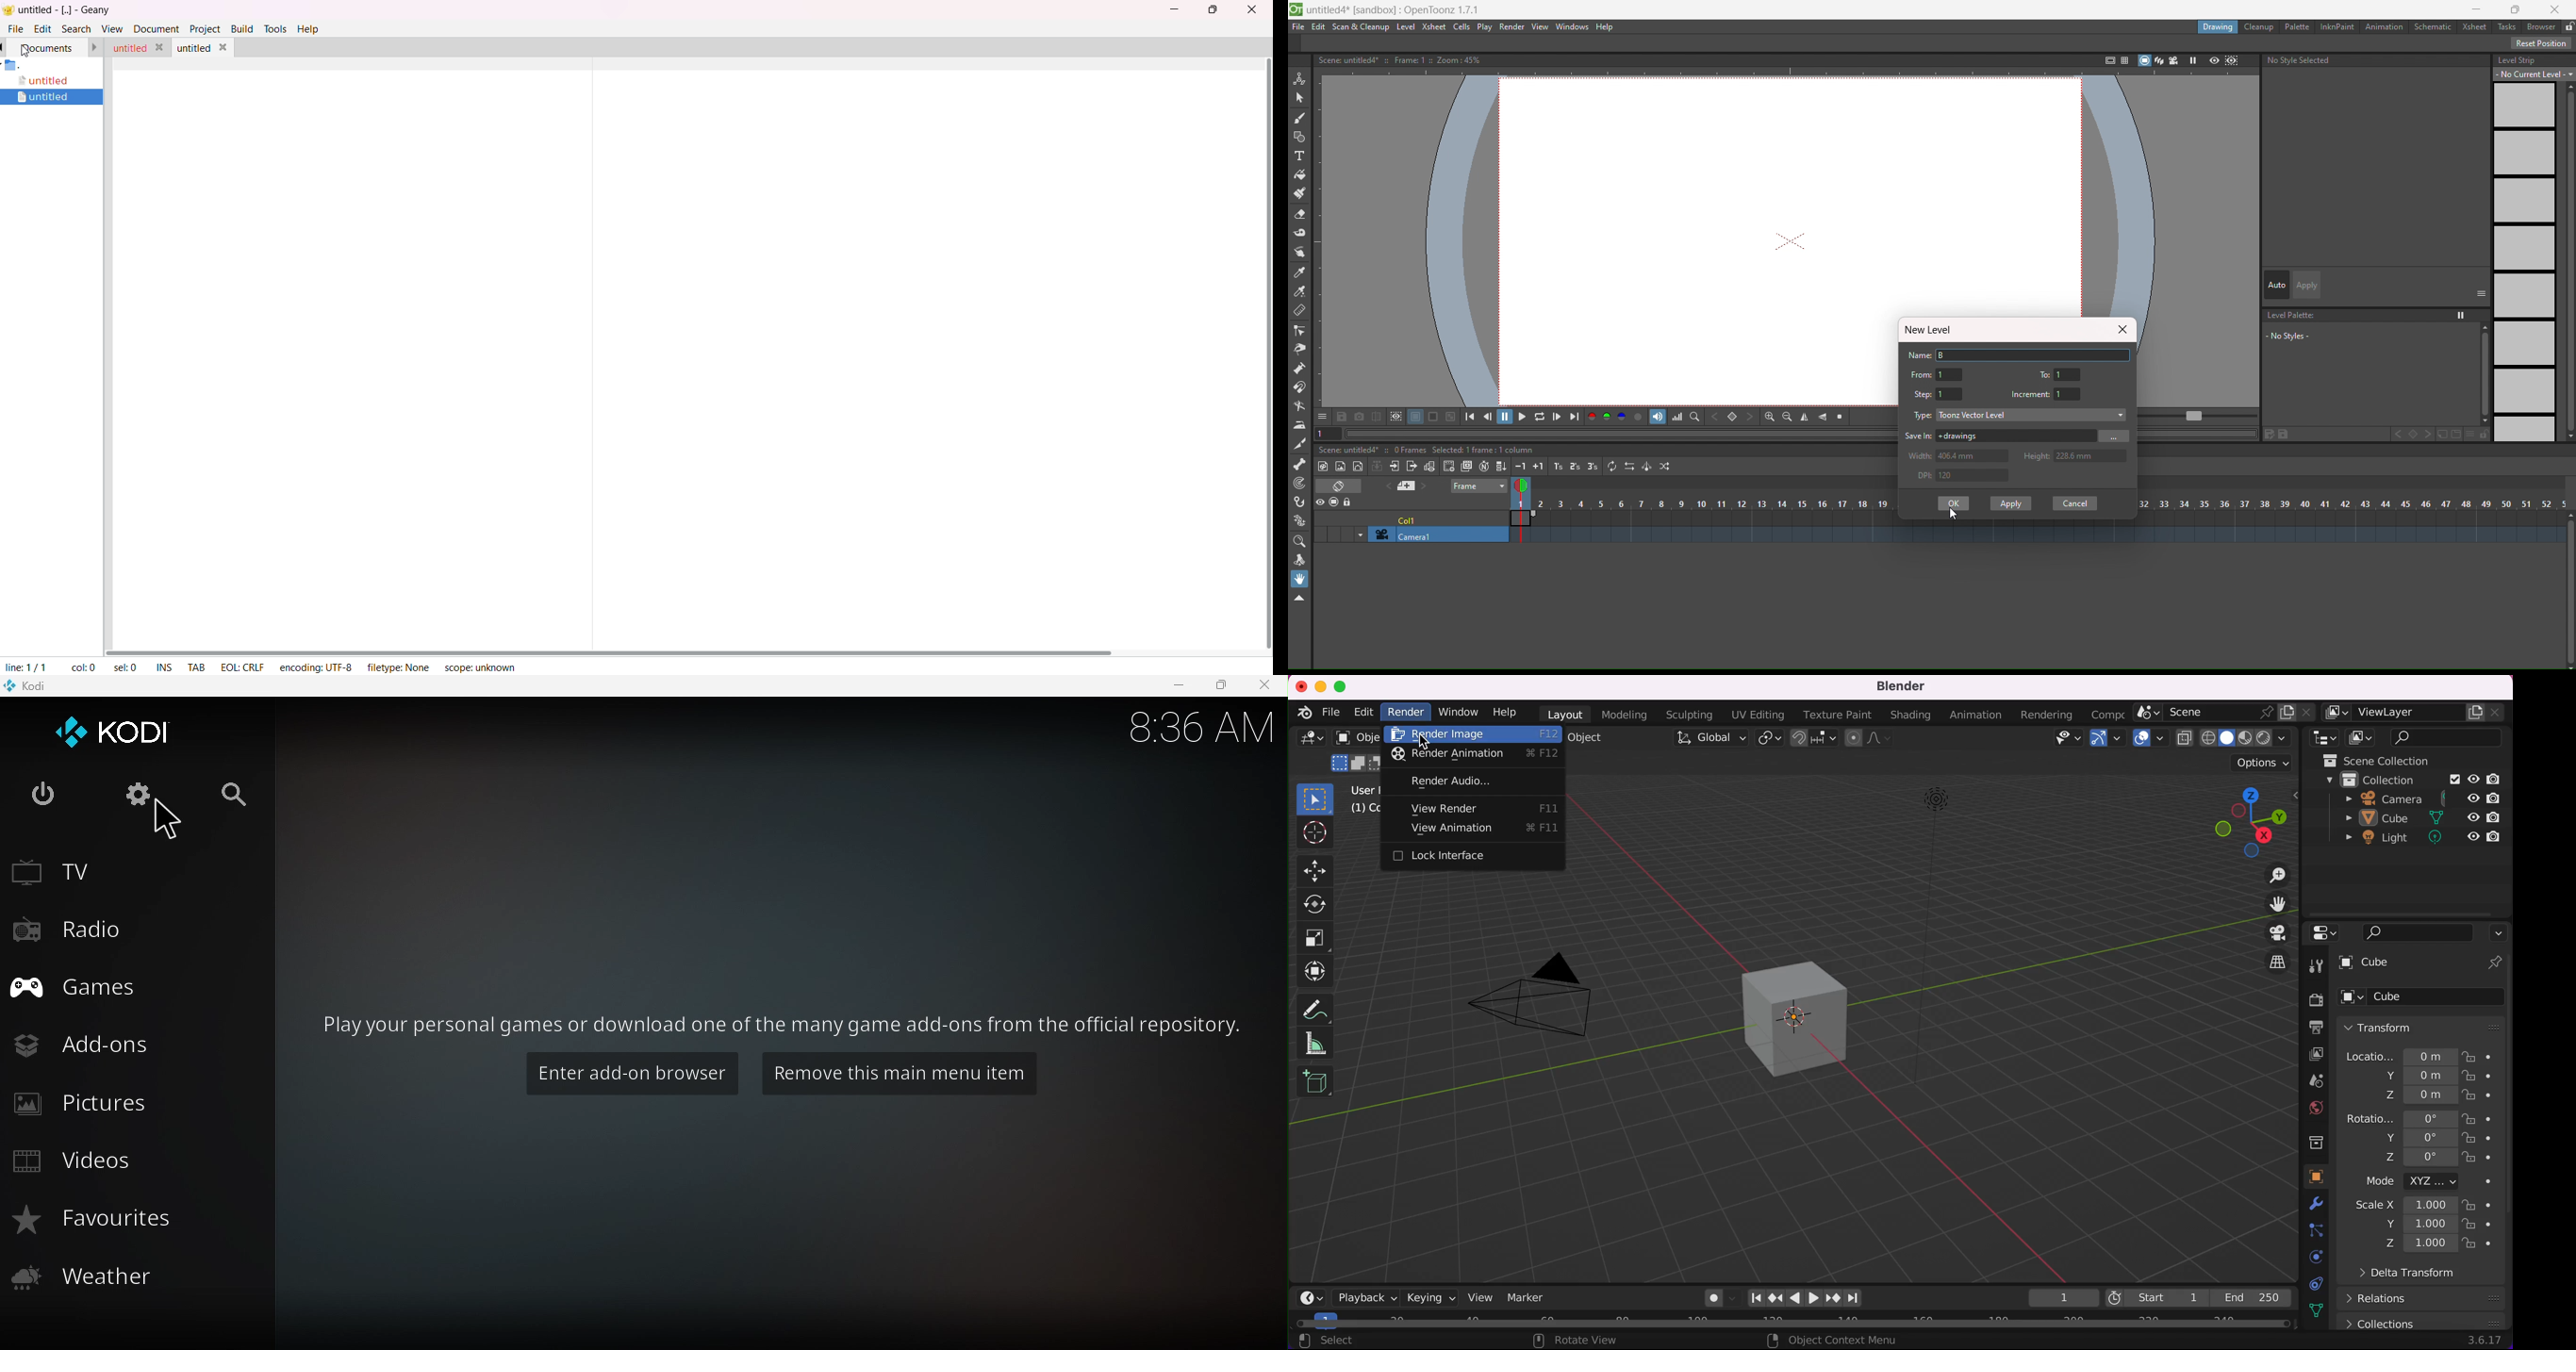 This screenshot has height=1372, width=2576. Describe the element at coordinates (138, 1221) in the screenshot. I see `Favourites` at that location.